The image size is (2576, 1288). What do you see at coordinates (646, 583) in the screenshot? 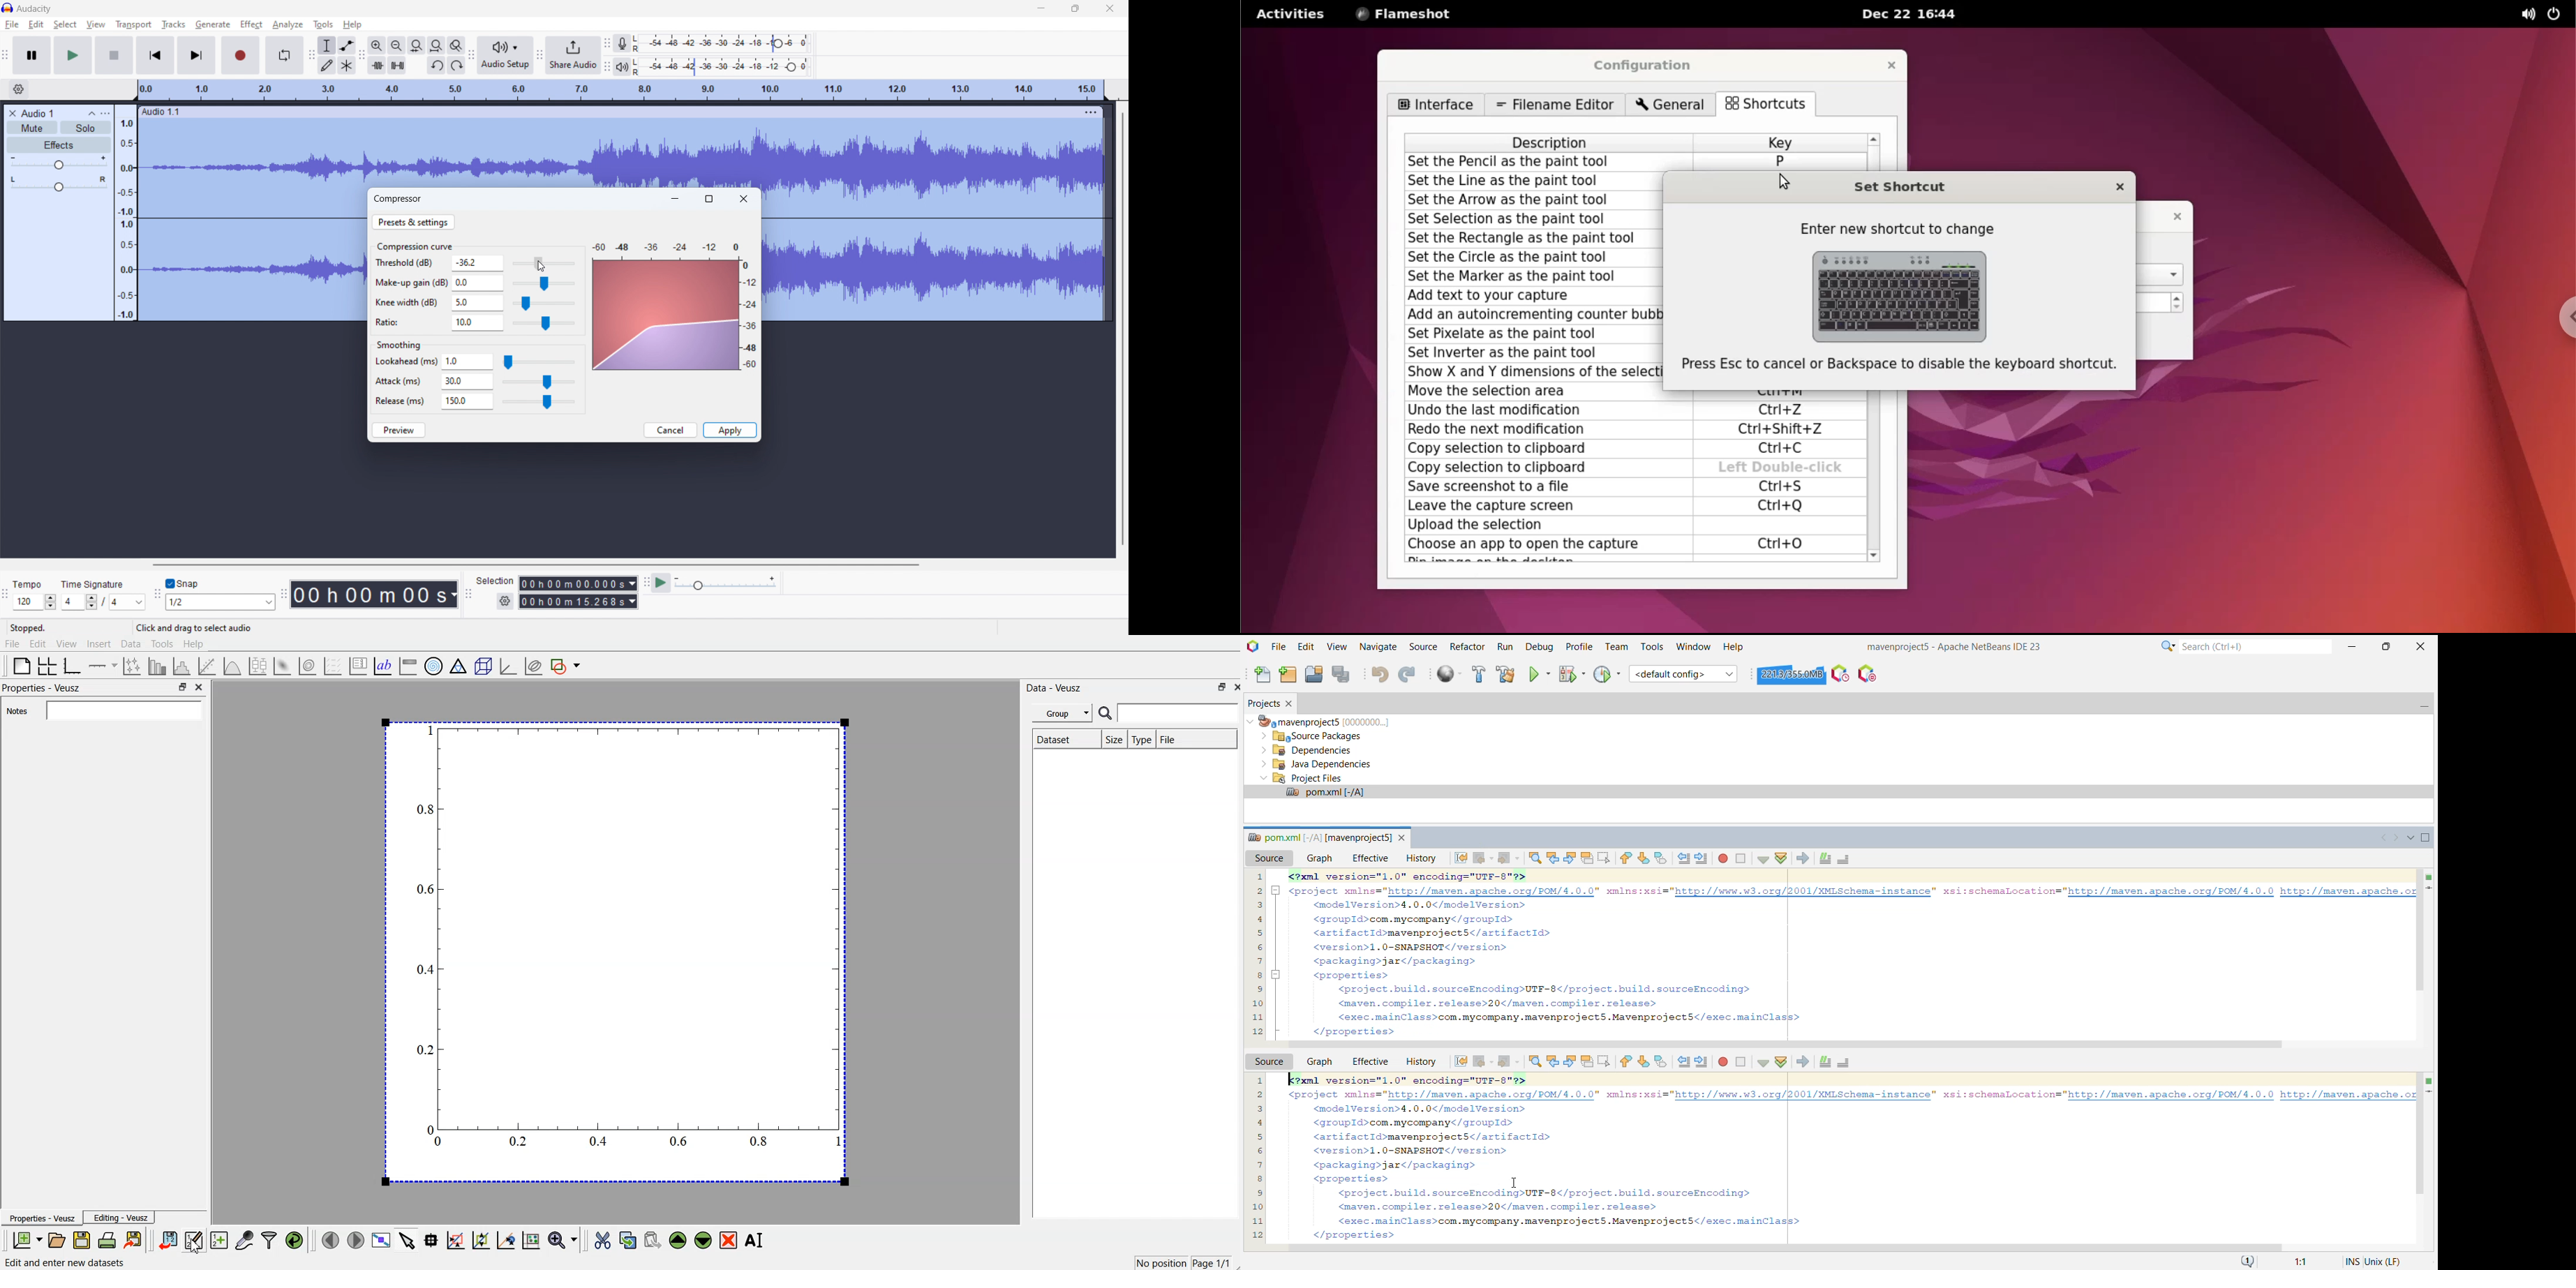
I see `play at speed toolbar` at bounding box center [646, 583].